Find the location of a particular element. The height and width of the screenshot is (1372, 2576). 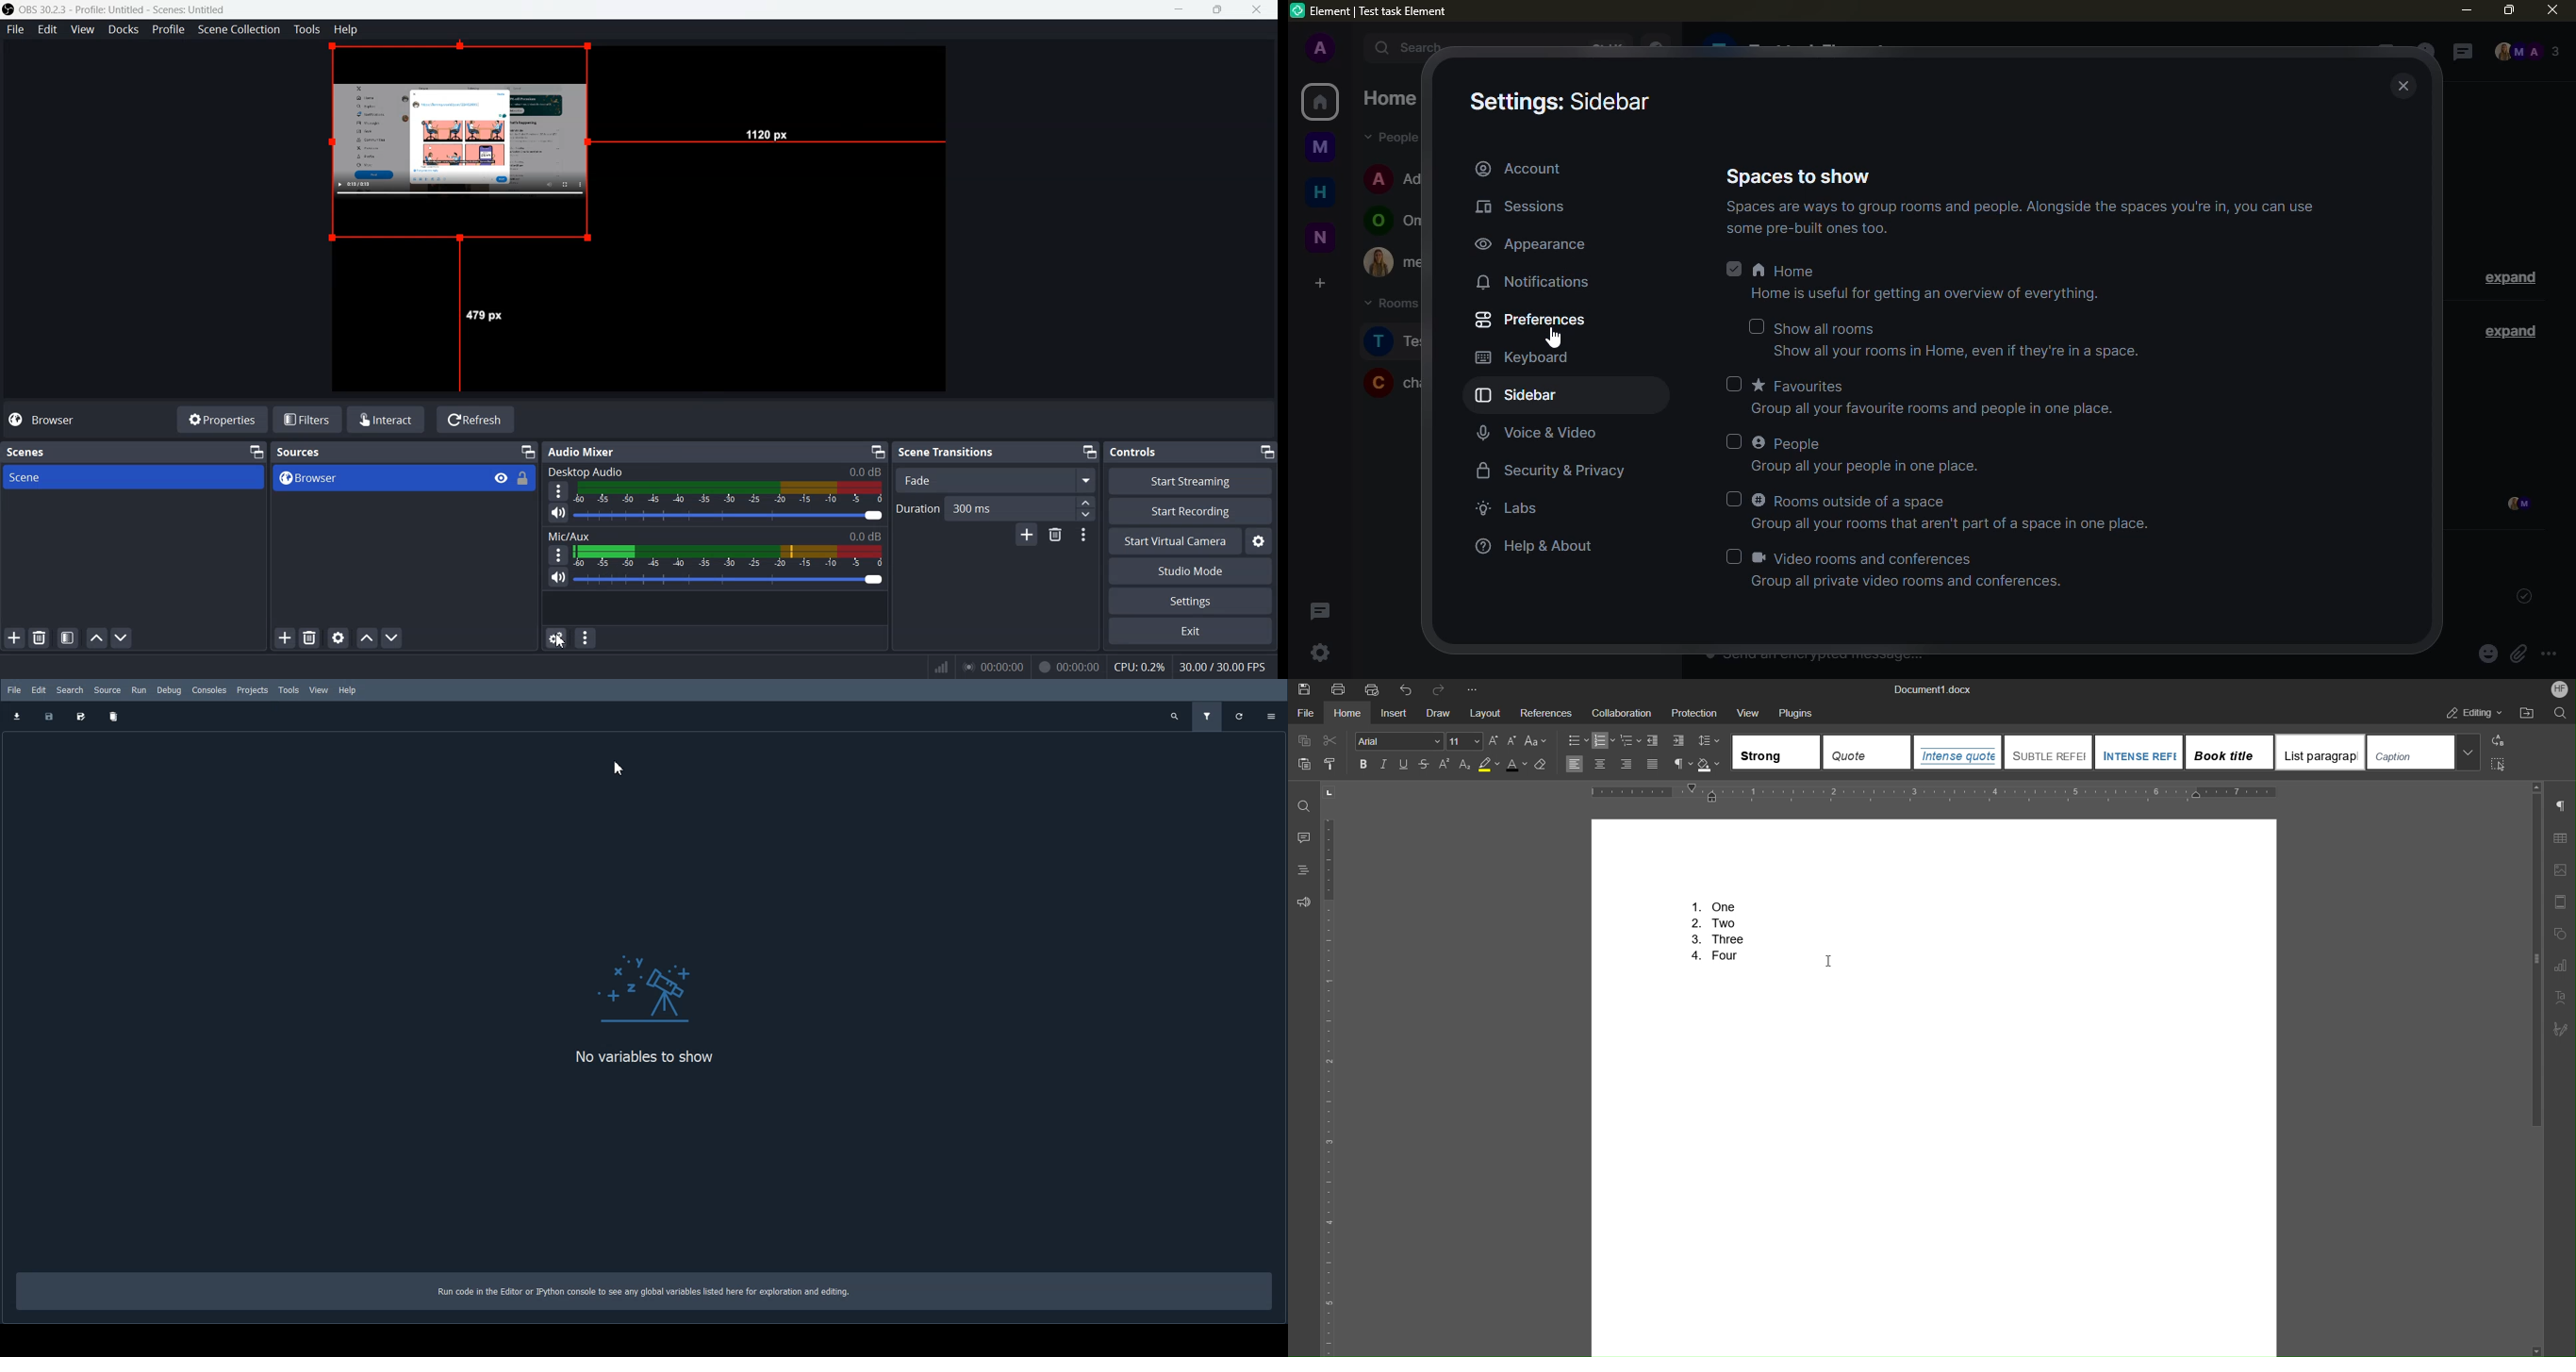

maximize is located at coordinates (2508, 8).